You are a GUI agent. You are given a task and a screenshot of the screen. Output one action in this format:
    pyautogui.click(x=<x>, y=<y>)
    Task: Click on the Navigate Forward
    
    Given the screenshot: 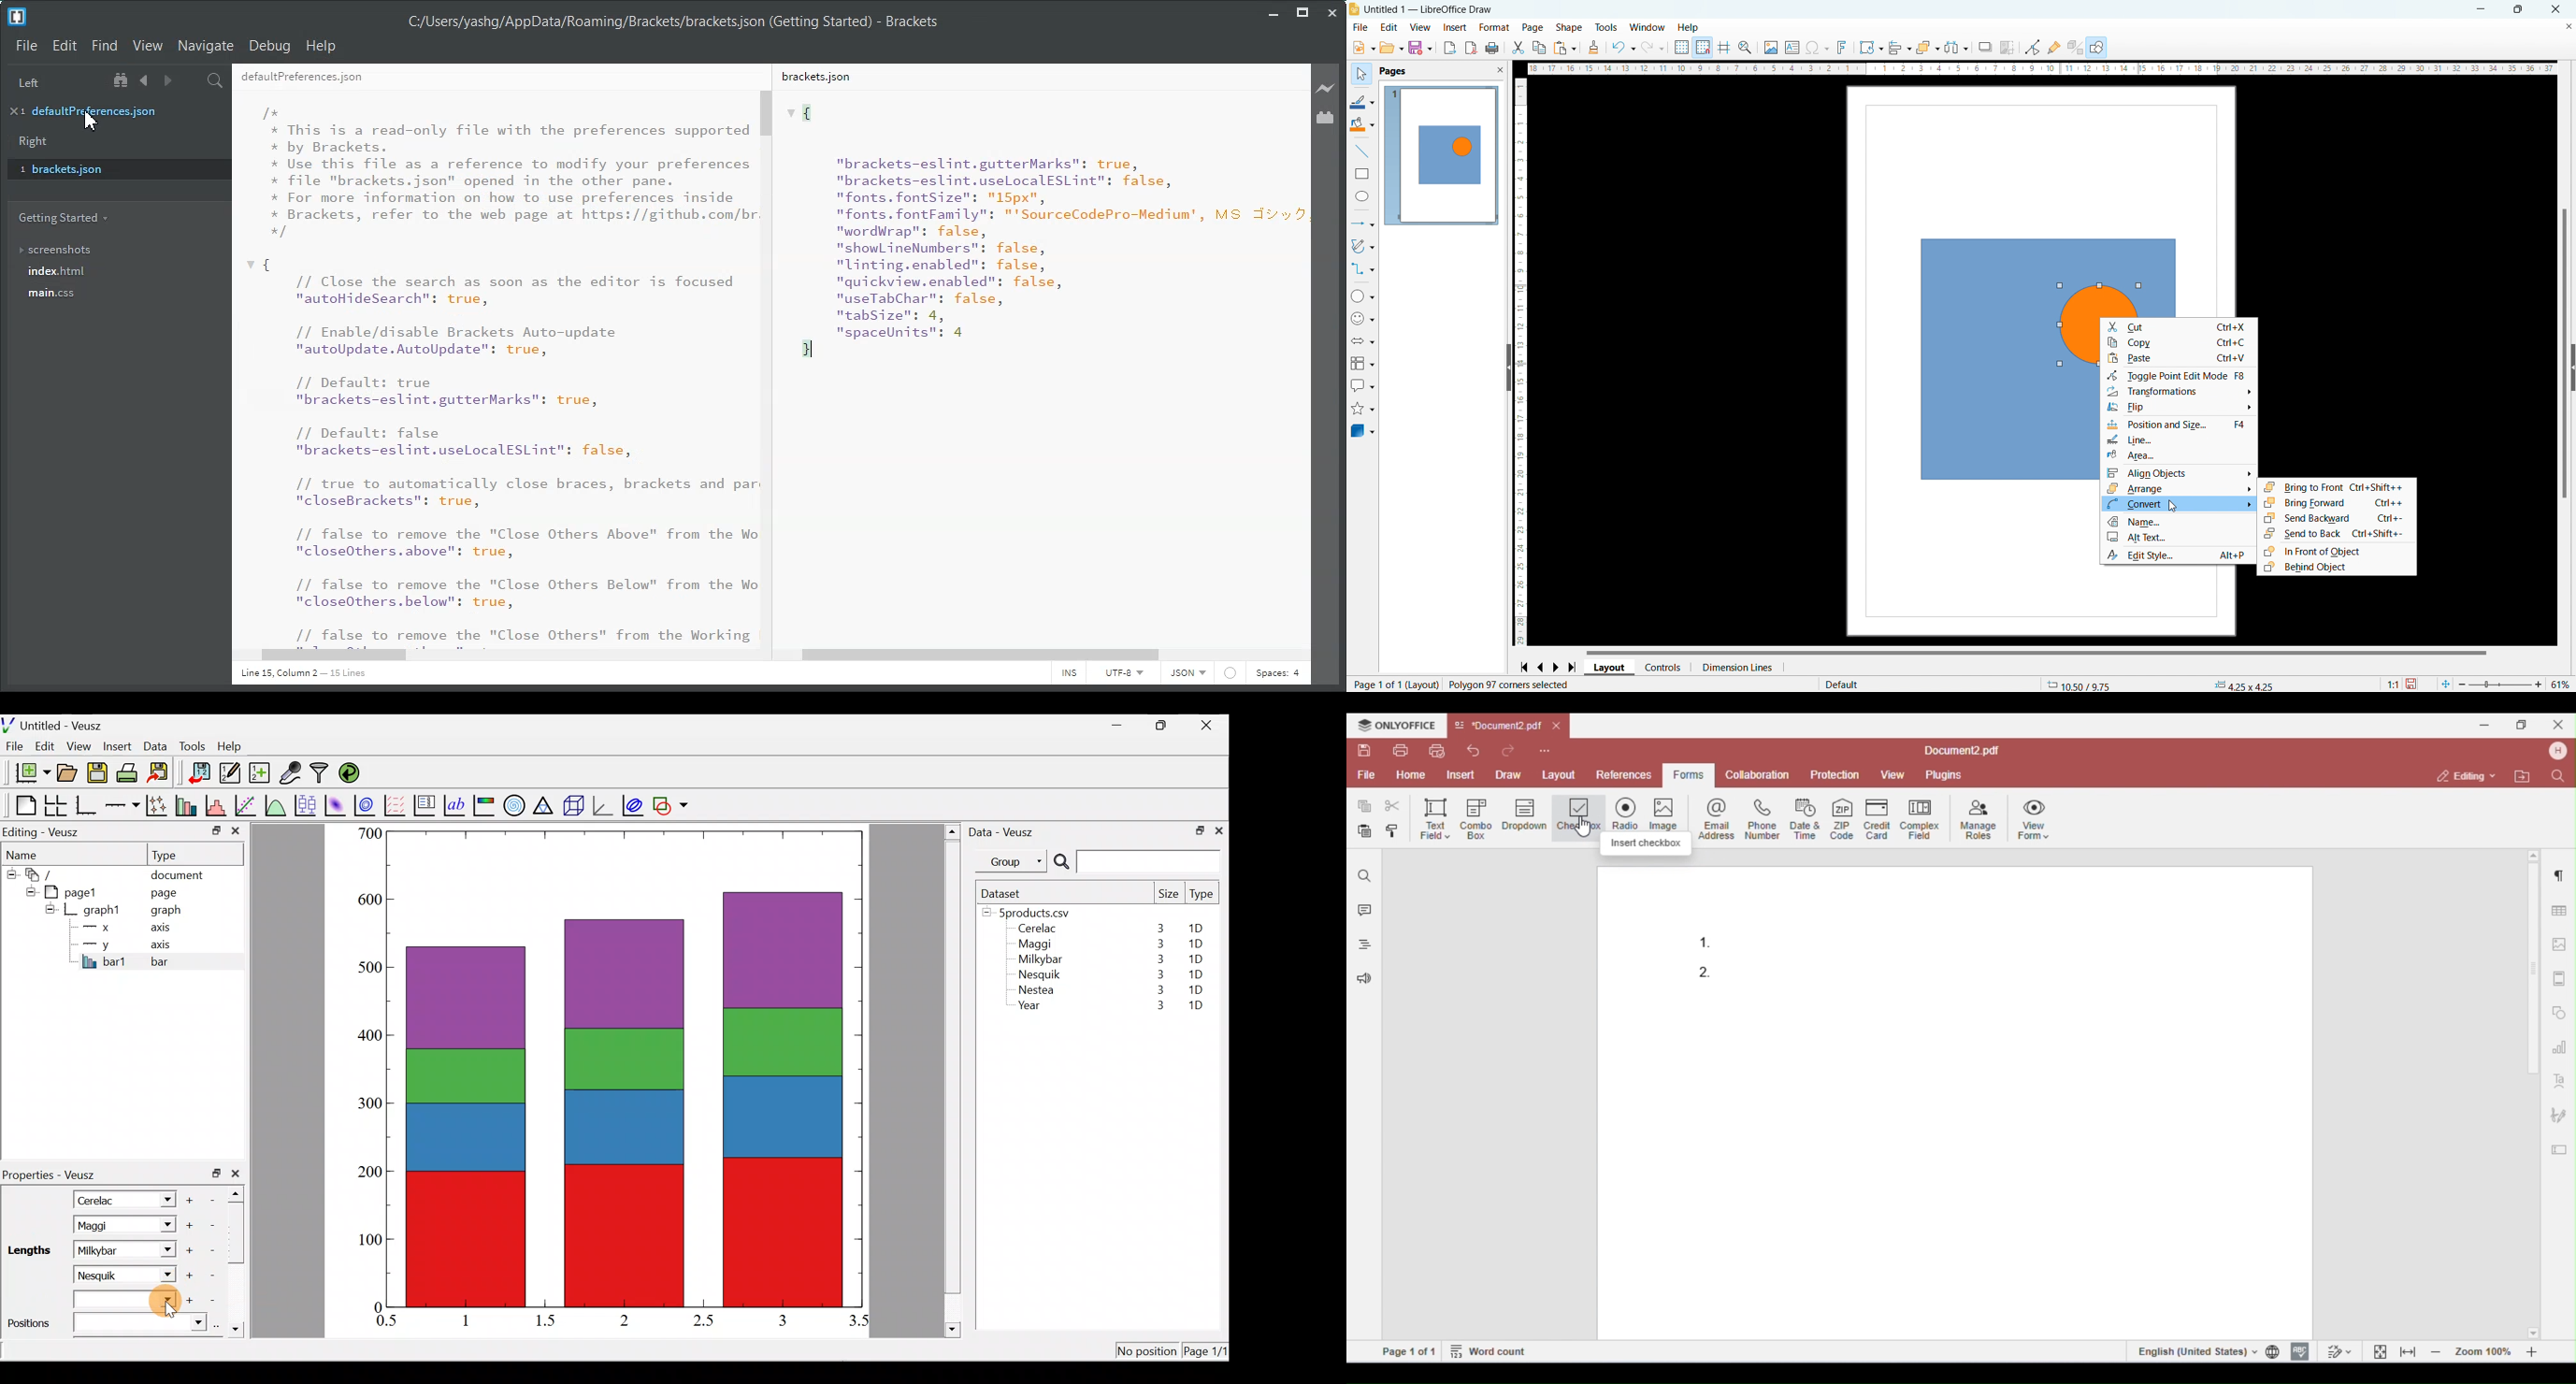 What is the action you would take?
    pyautogui.click(x=165, y=79)
    